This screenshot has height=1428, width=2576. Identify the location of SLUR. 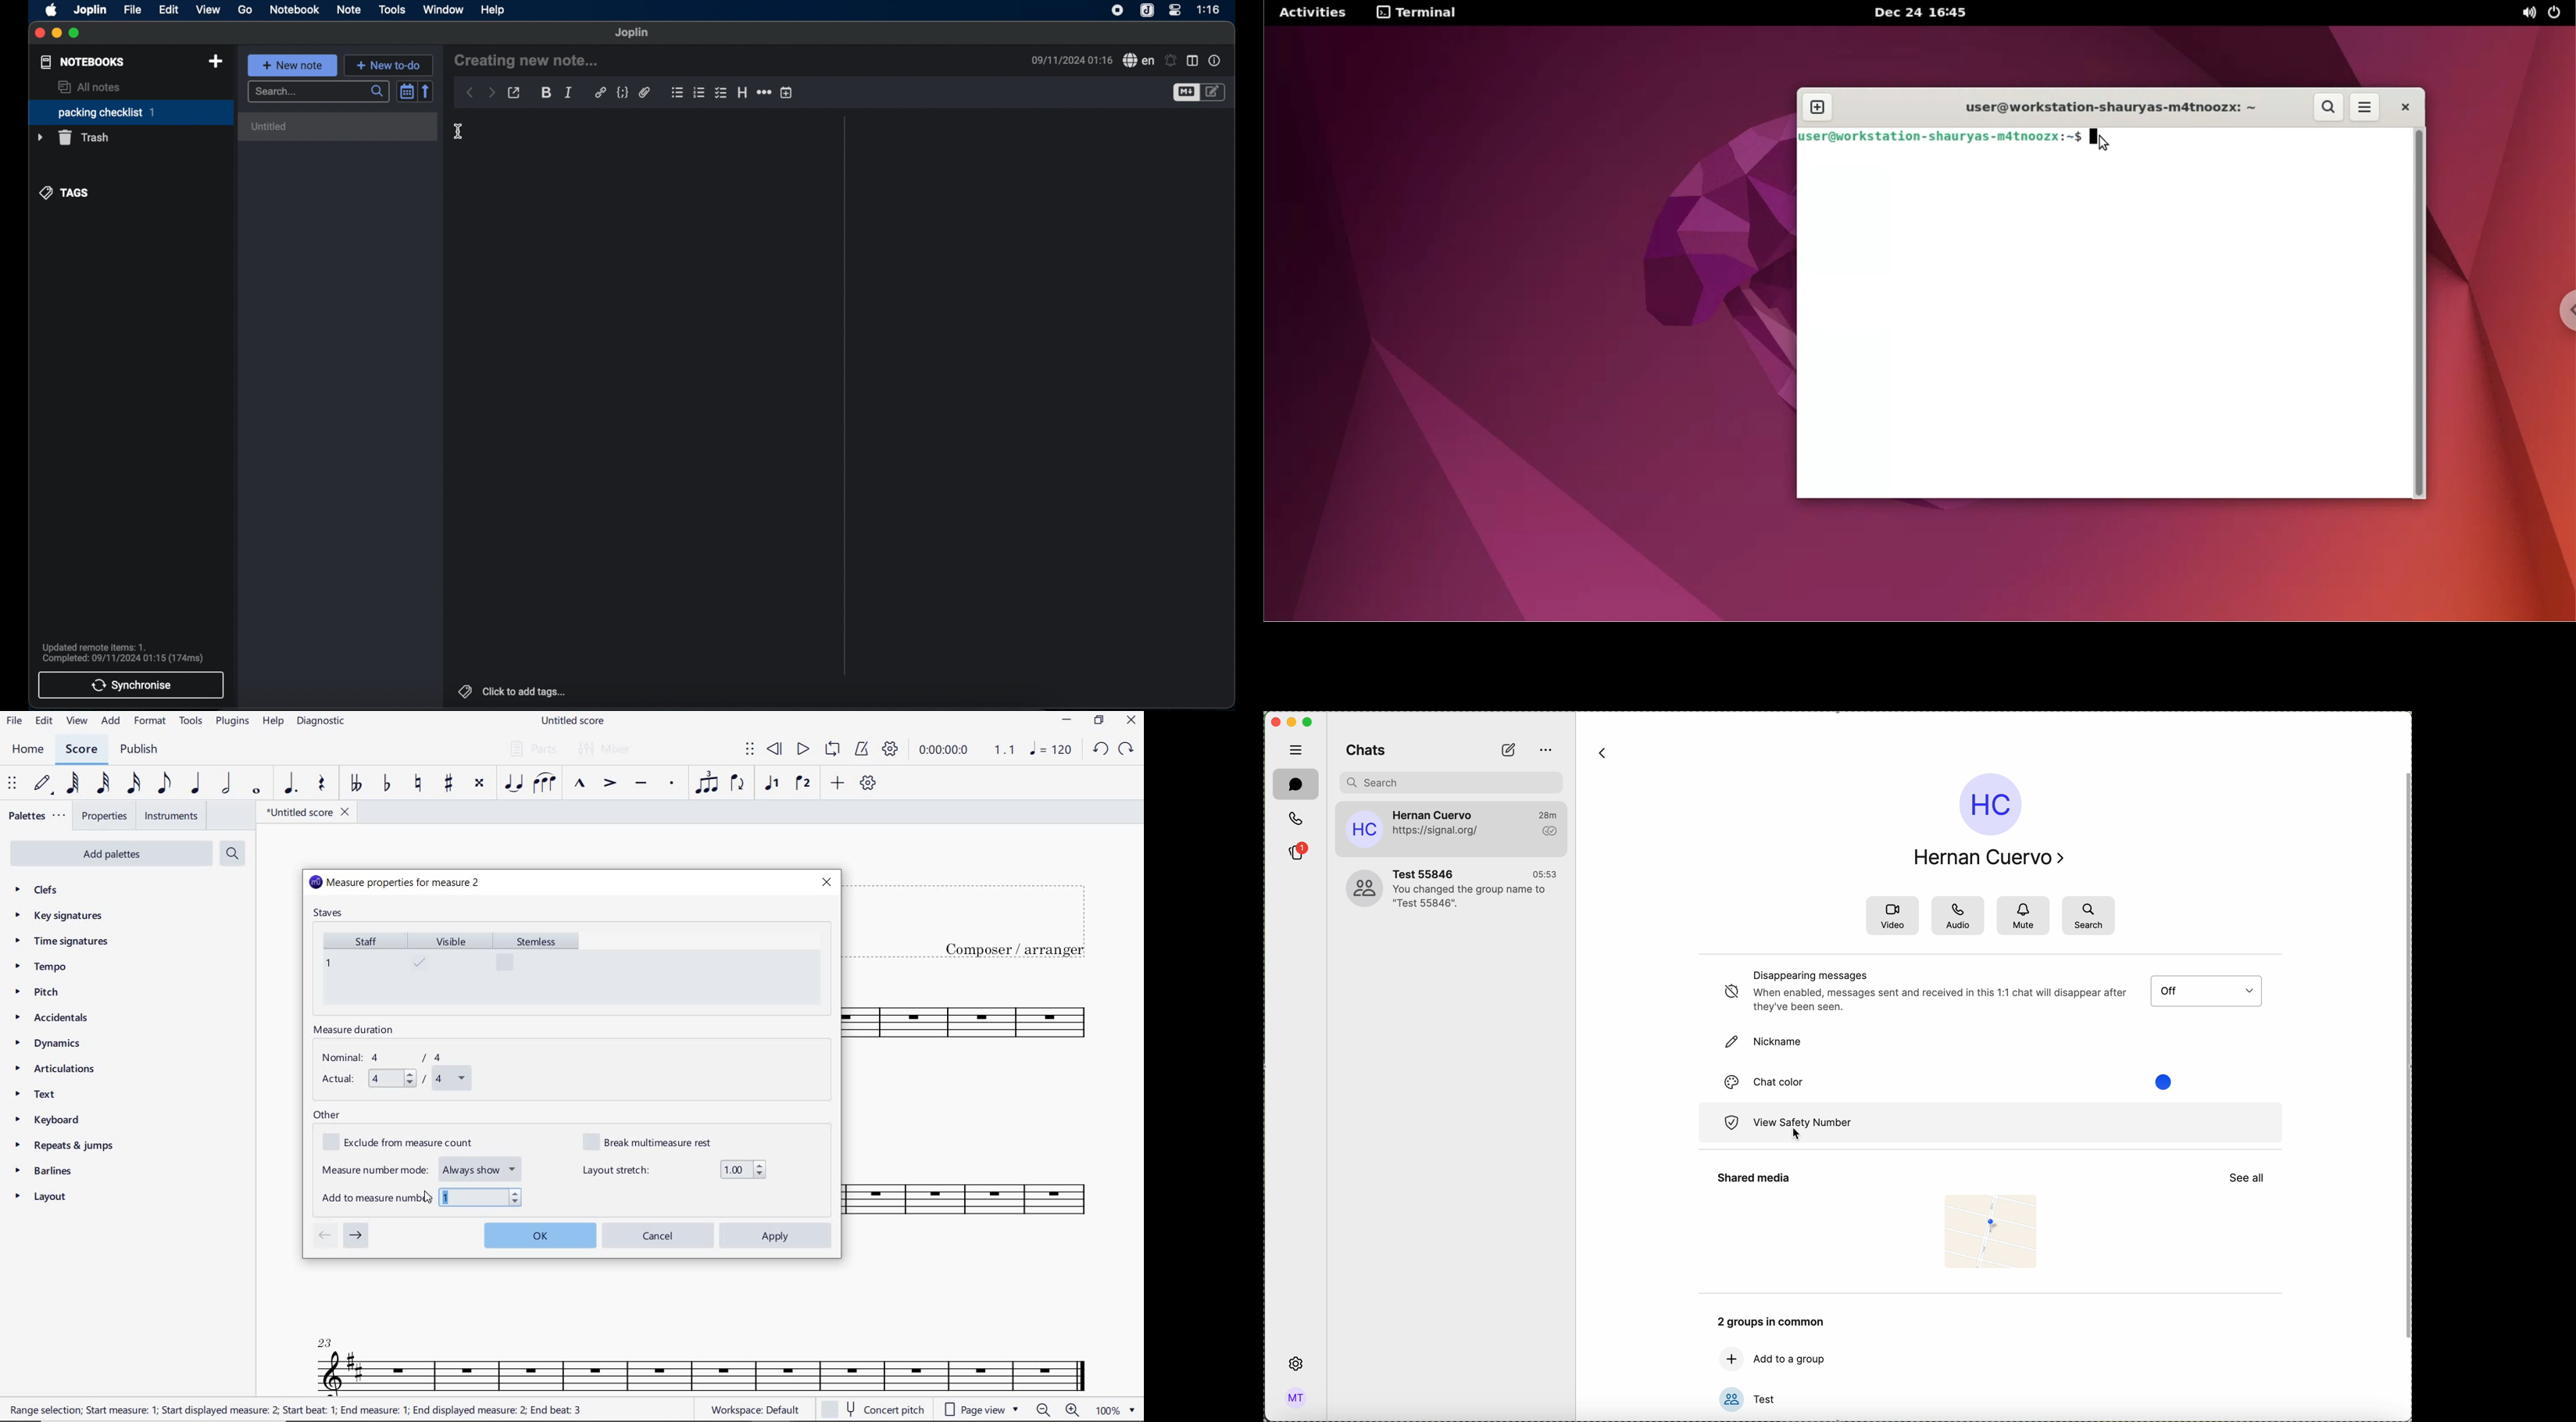
(545, 785).